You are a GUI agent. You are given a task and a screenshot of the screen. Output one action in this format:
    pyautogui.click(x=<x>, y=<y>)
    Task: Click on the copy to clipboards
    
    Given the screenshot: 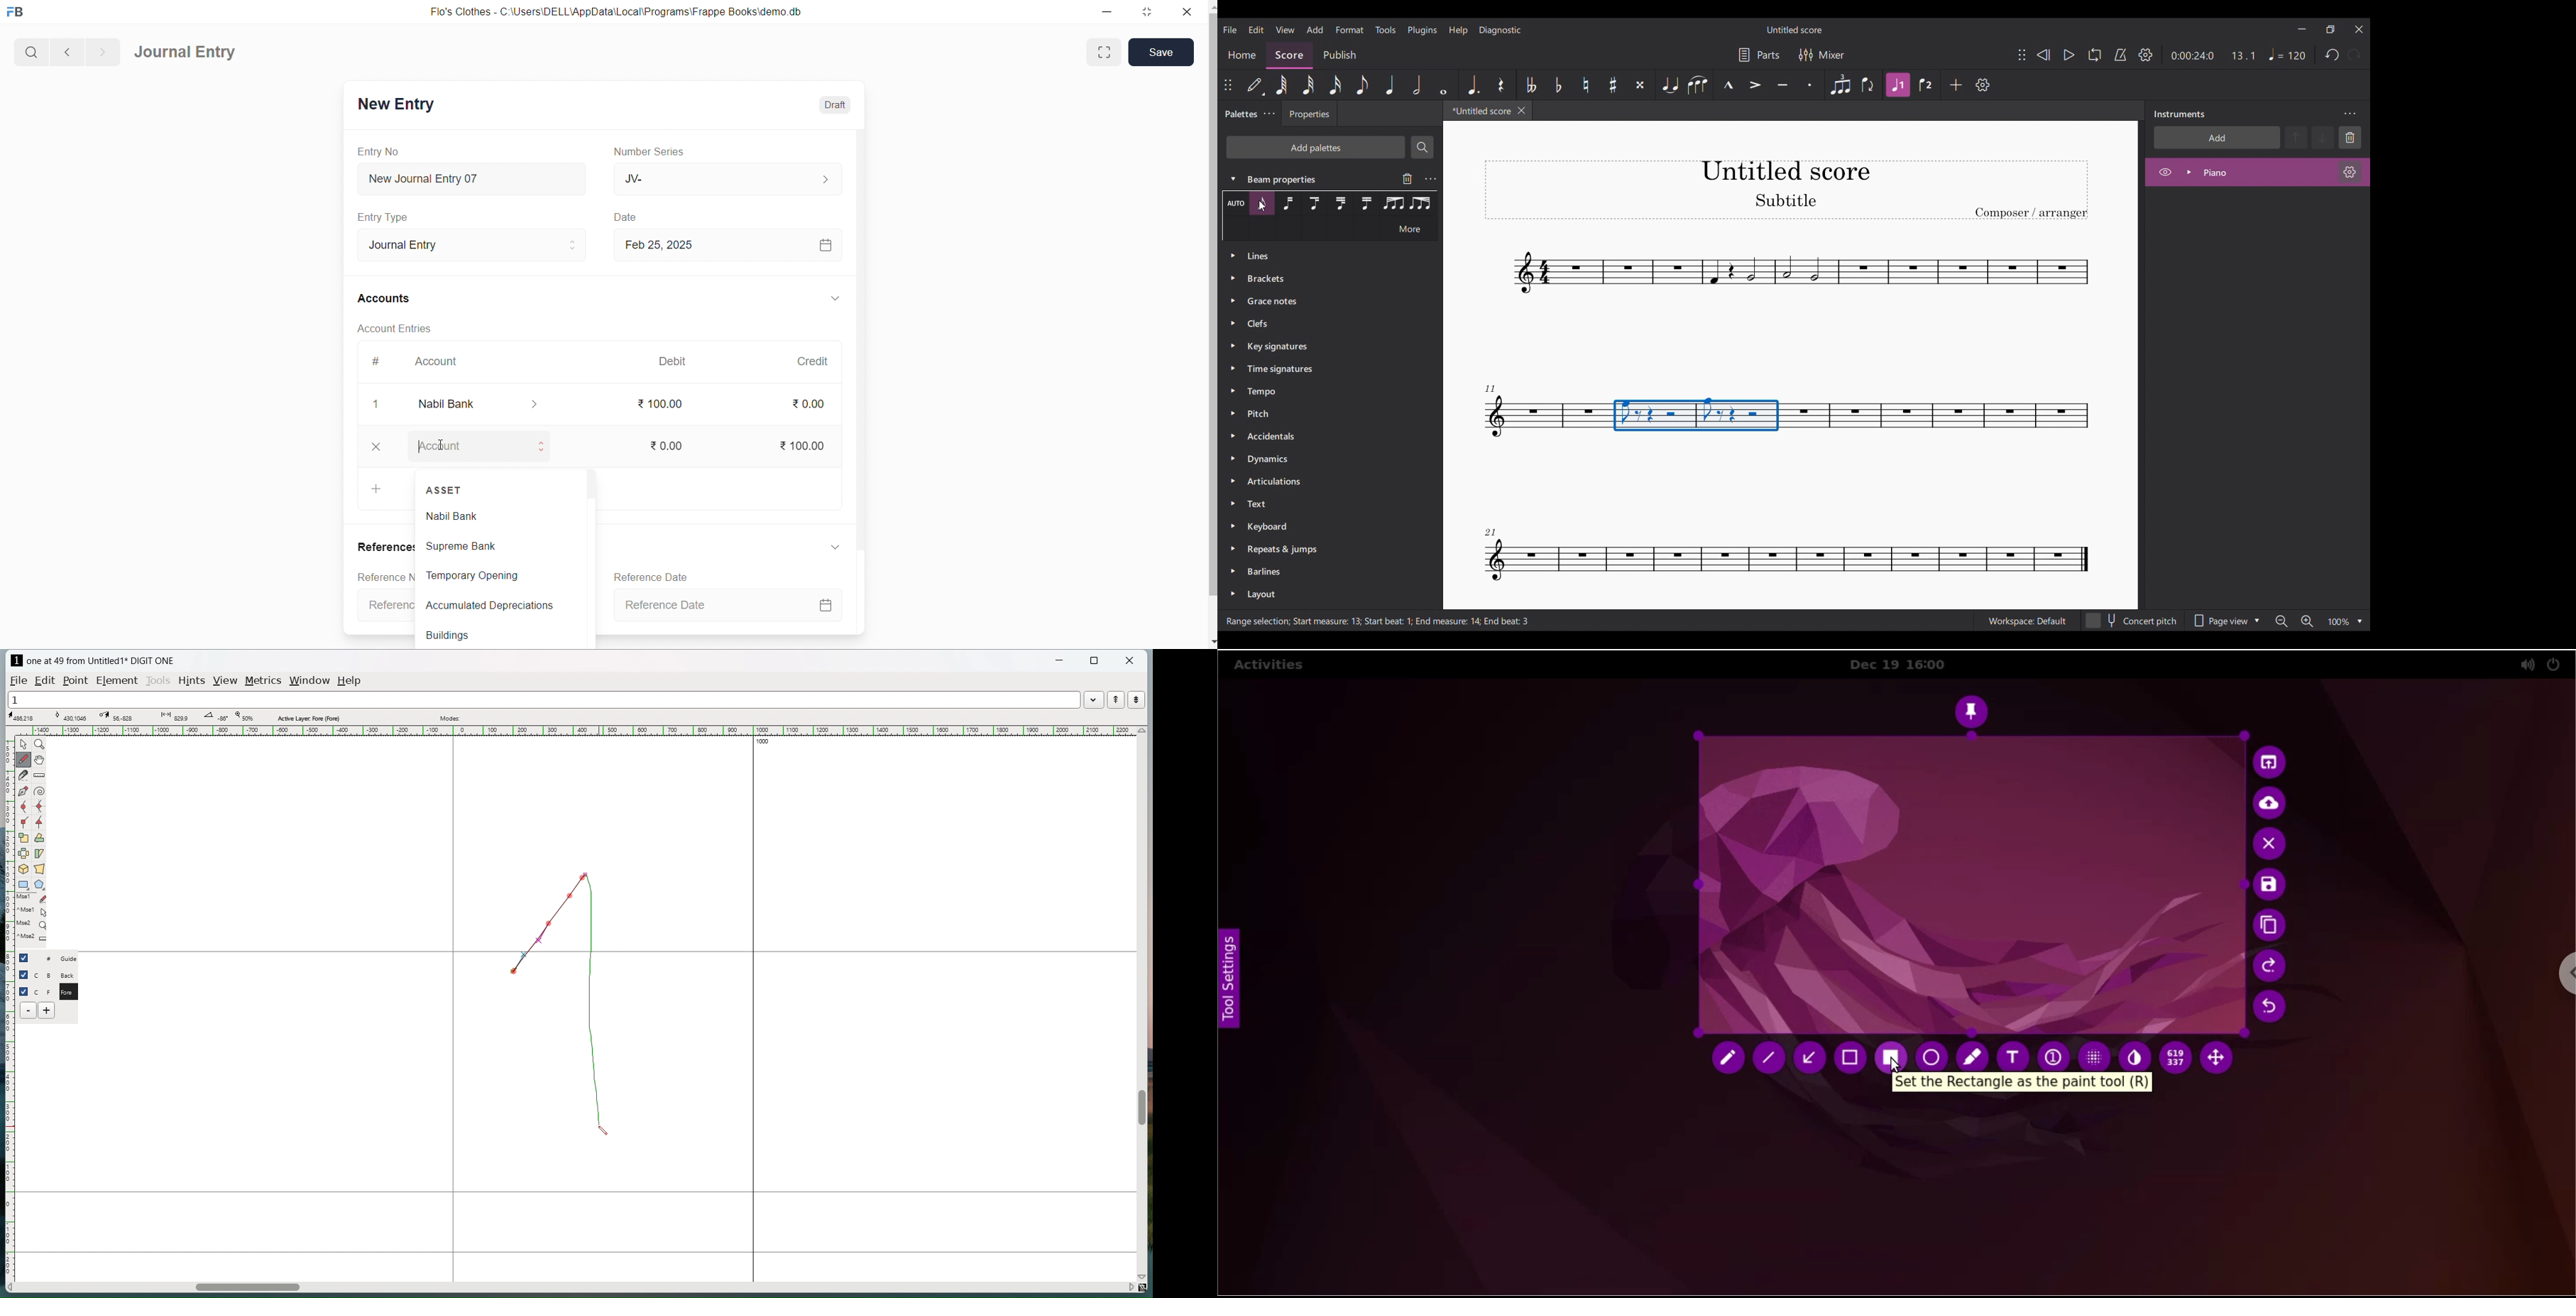 What is the action you would take?
    pyautogui.click(x=2268, y=926)
    